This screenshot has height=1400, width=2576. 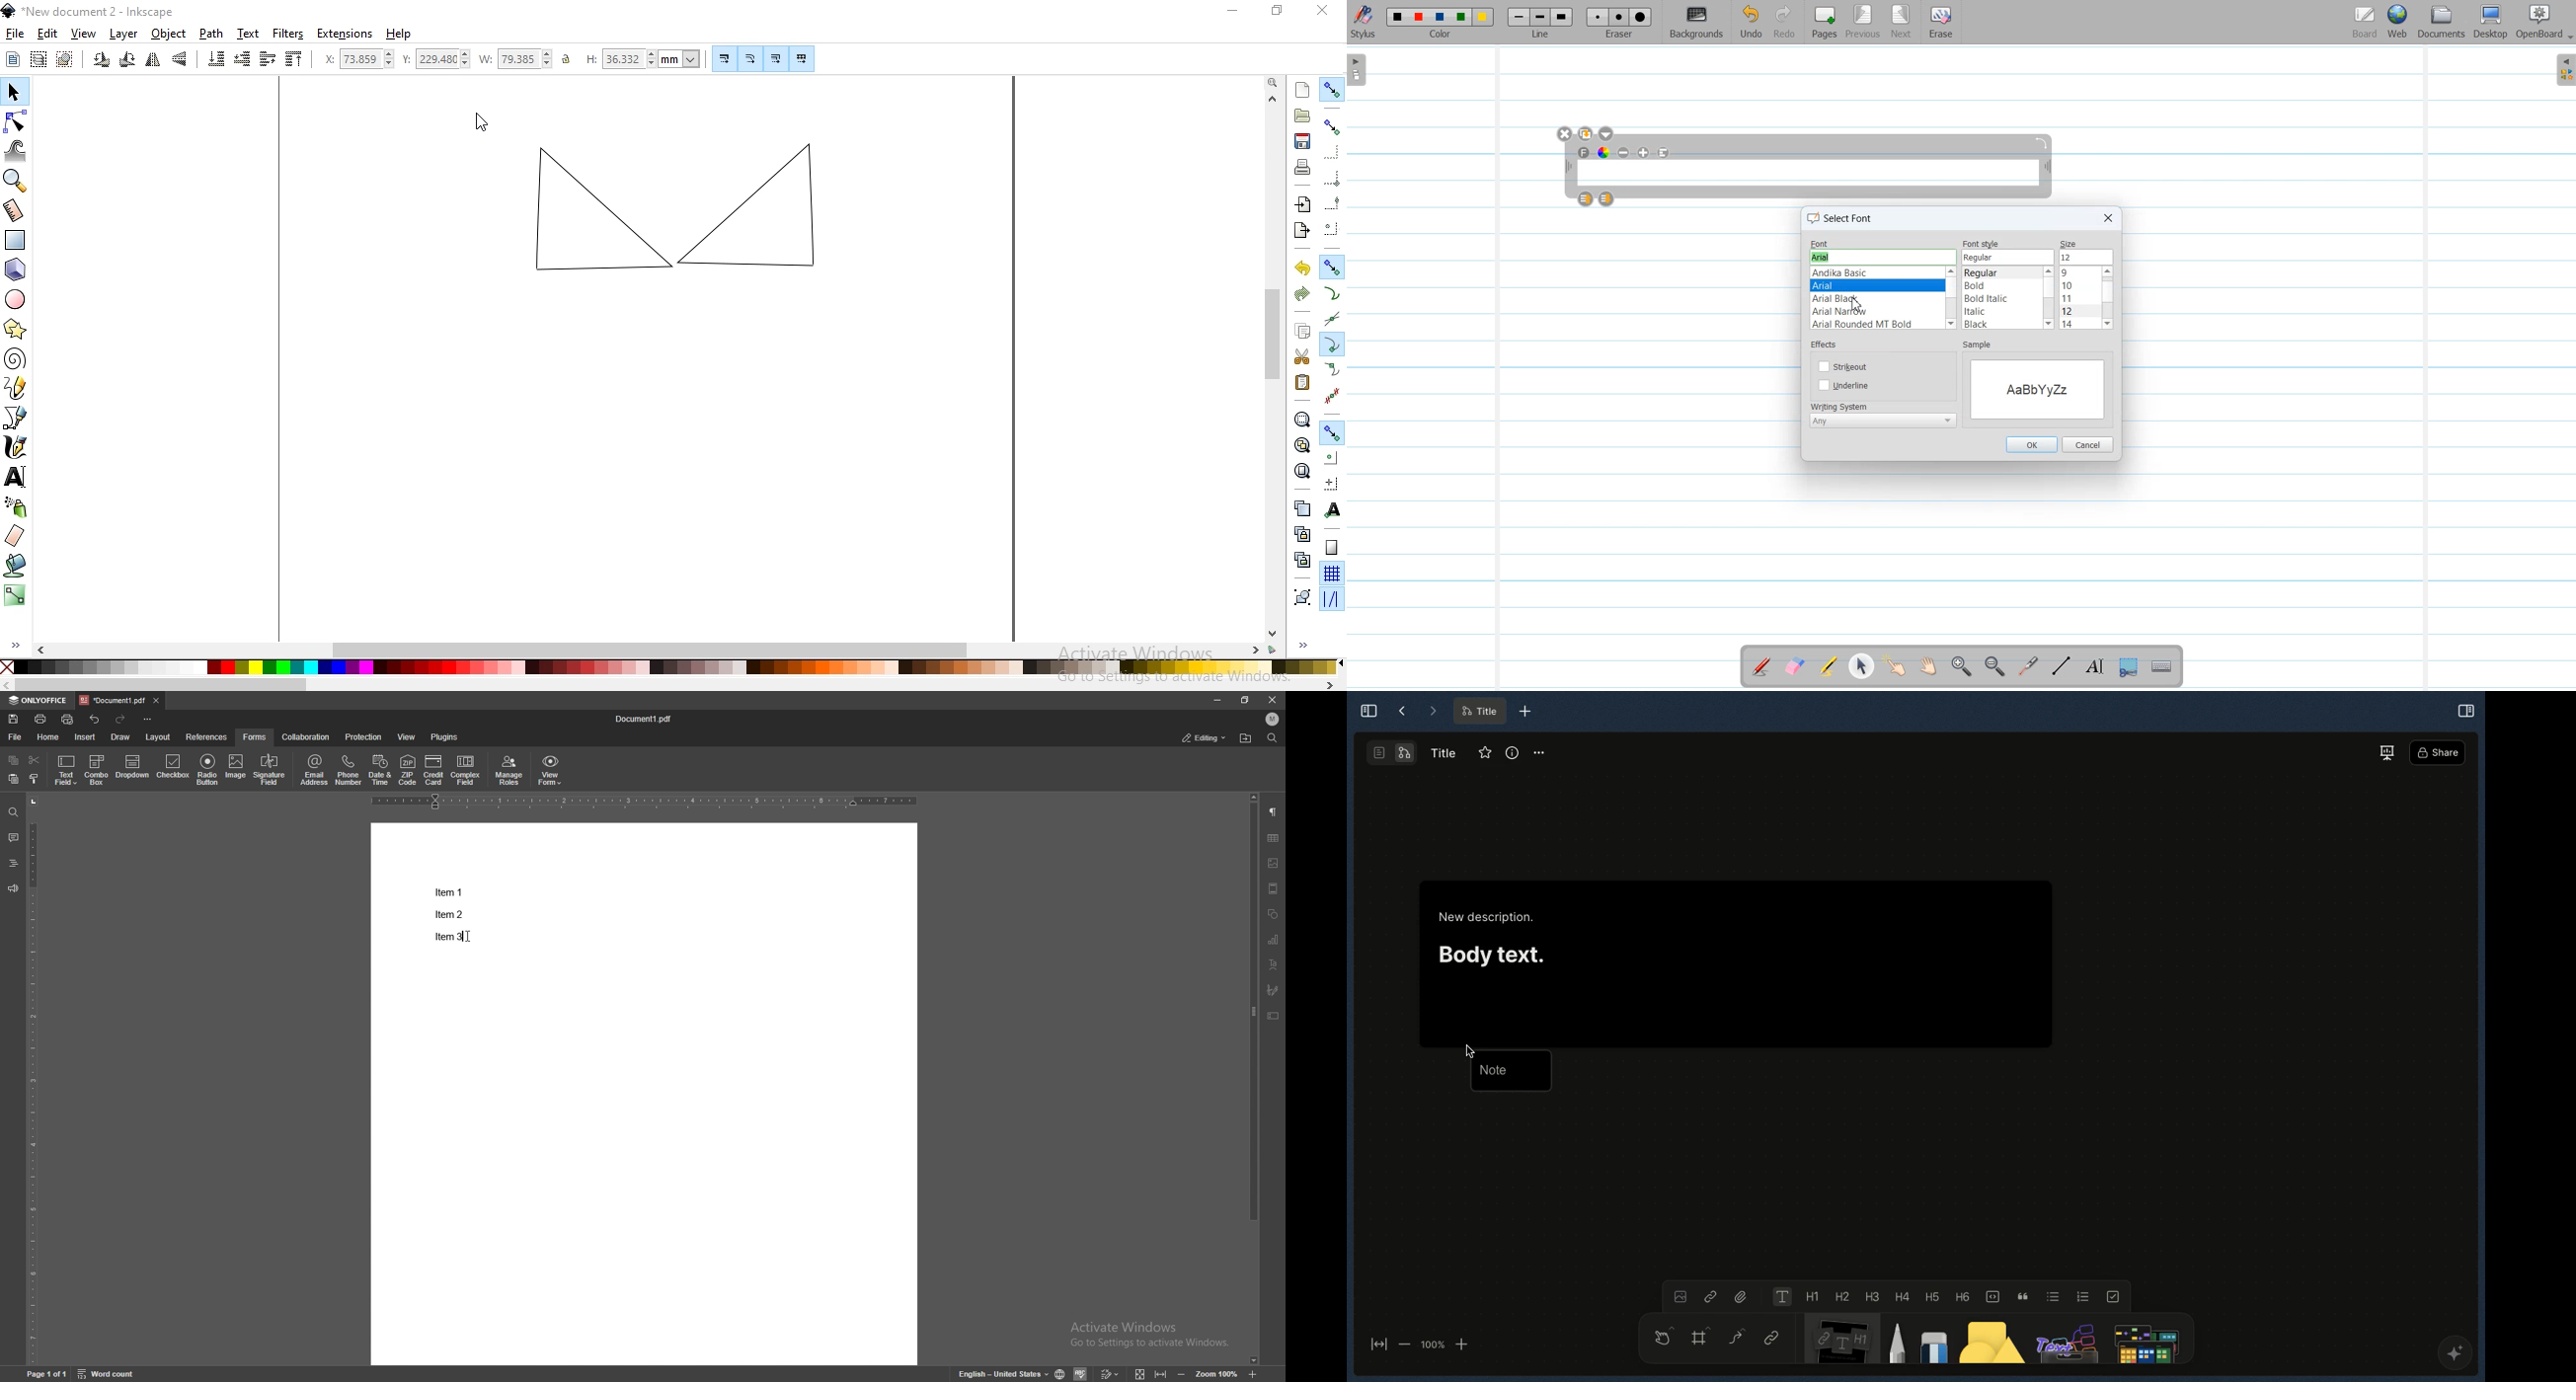 I want to click on file, so click(x=16, y=737).